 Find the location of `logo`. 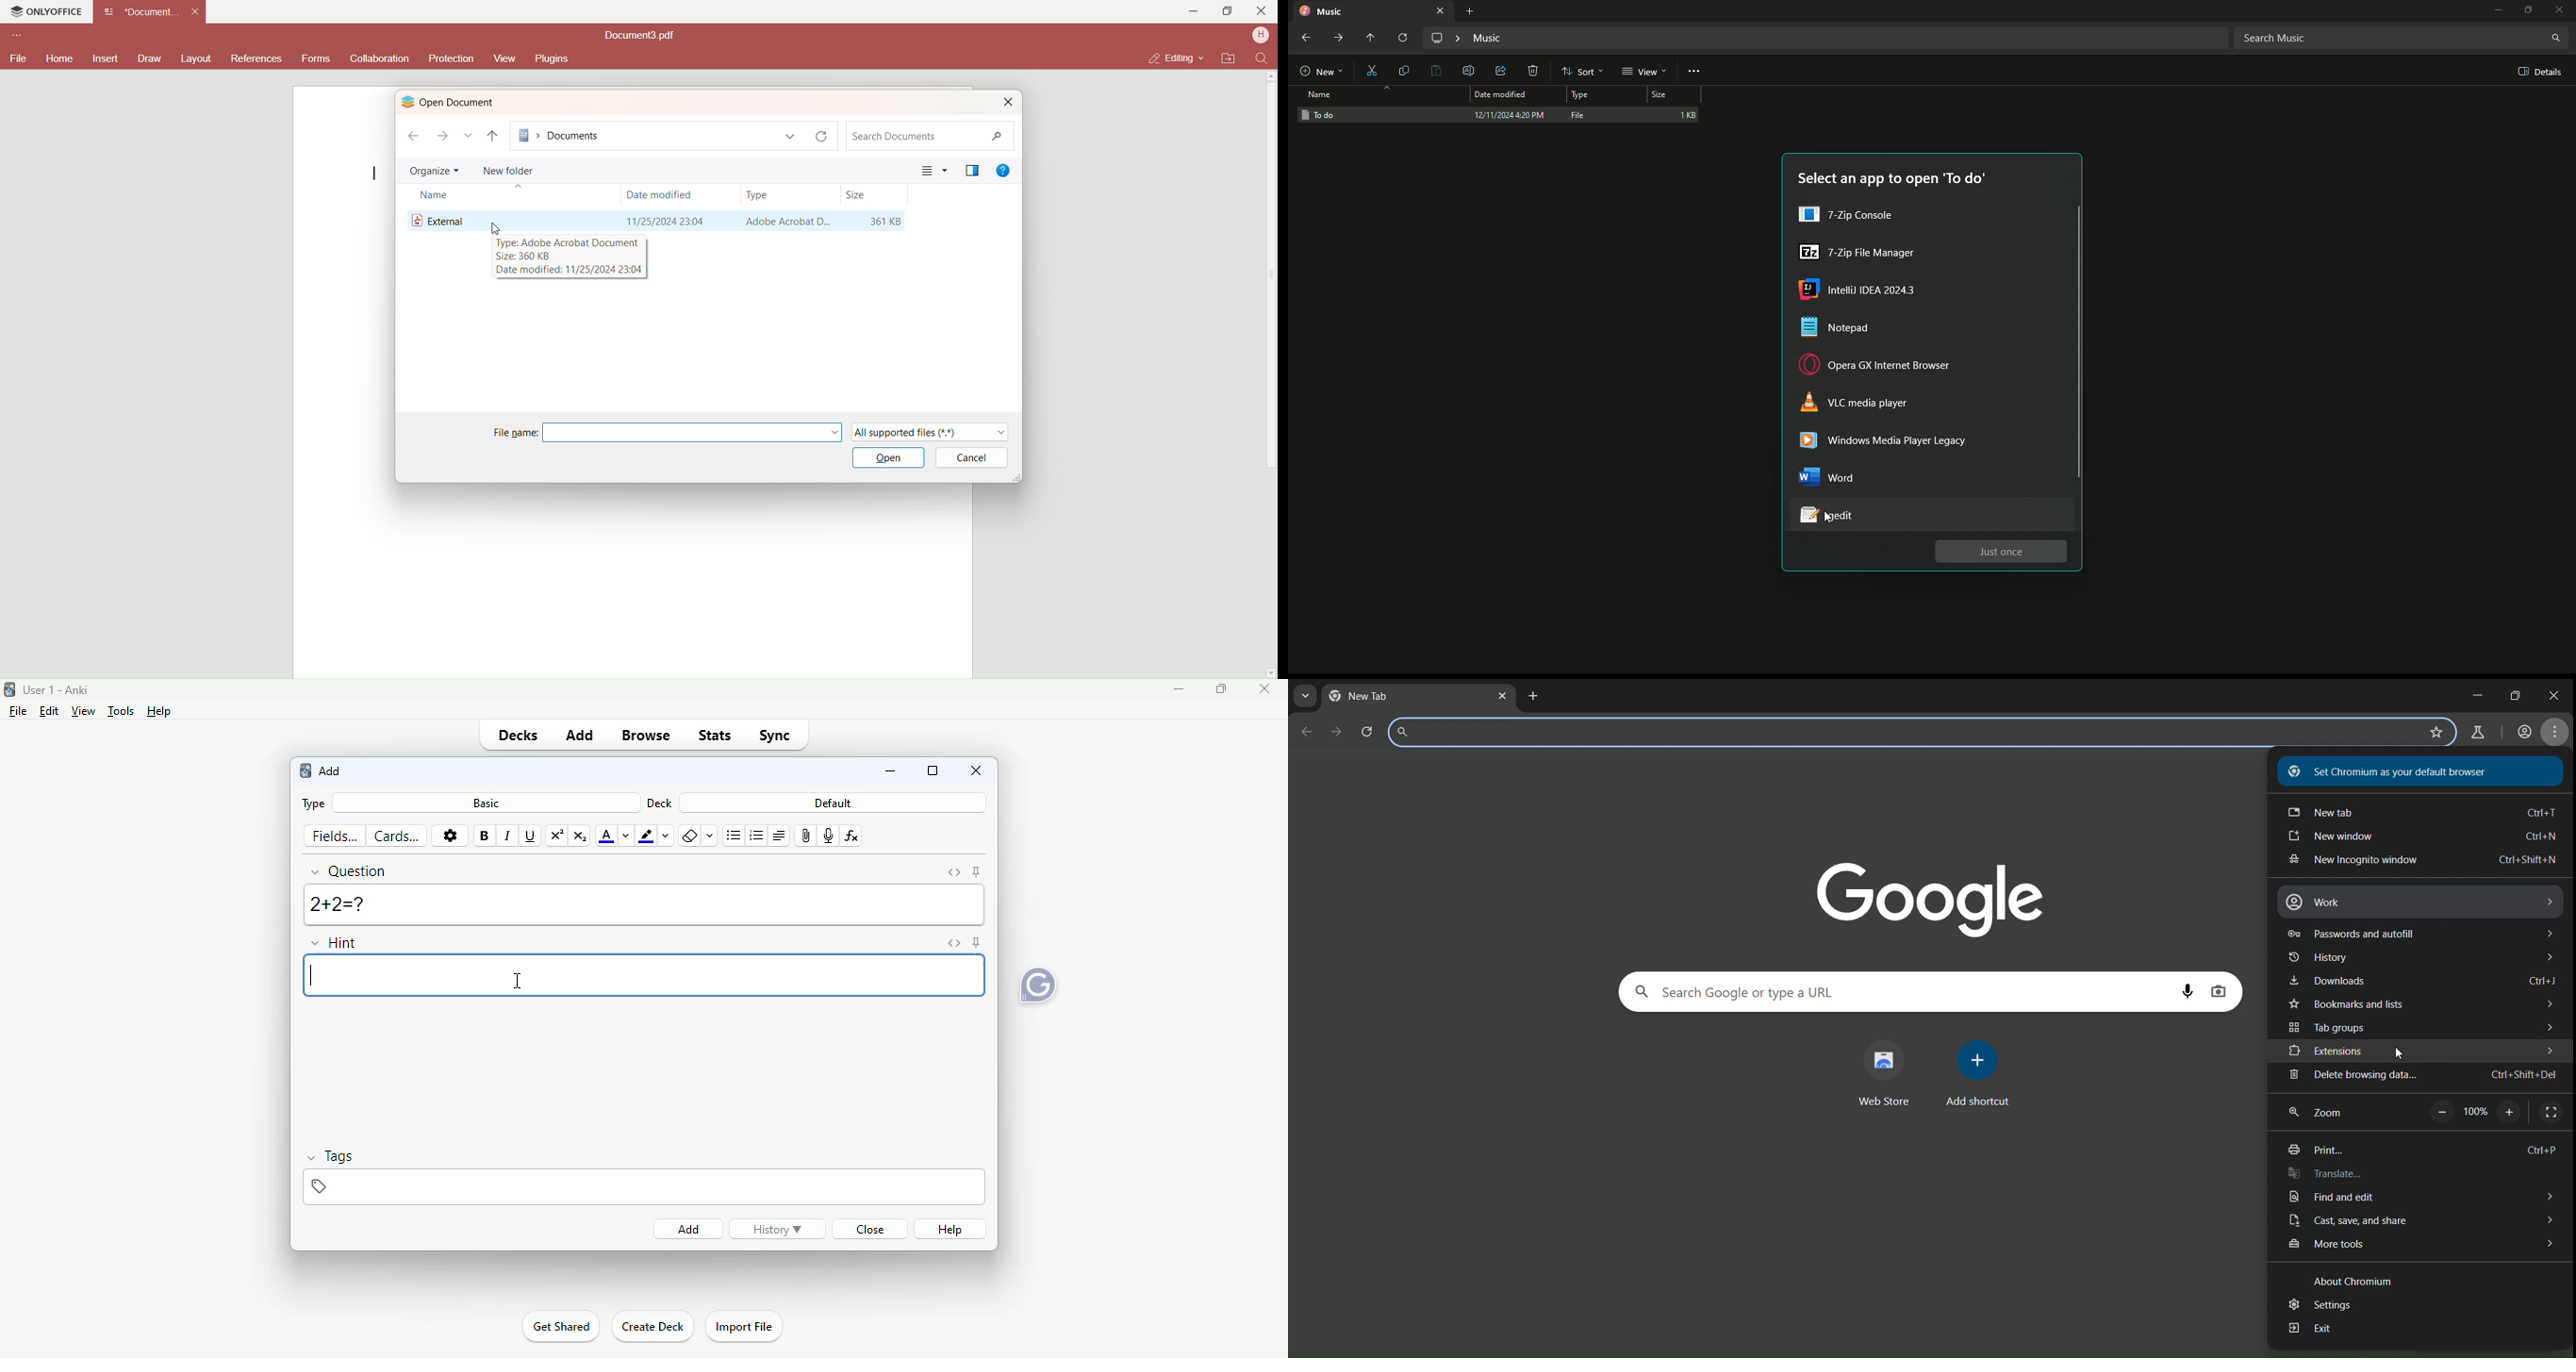

logo is located at coordinates (305, 770).